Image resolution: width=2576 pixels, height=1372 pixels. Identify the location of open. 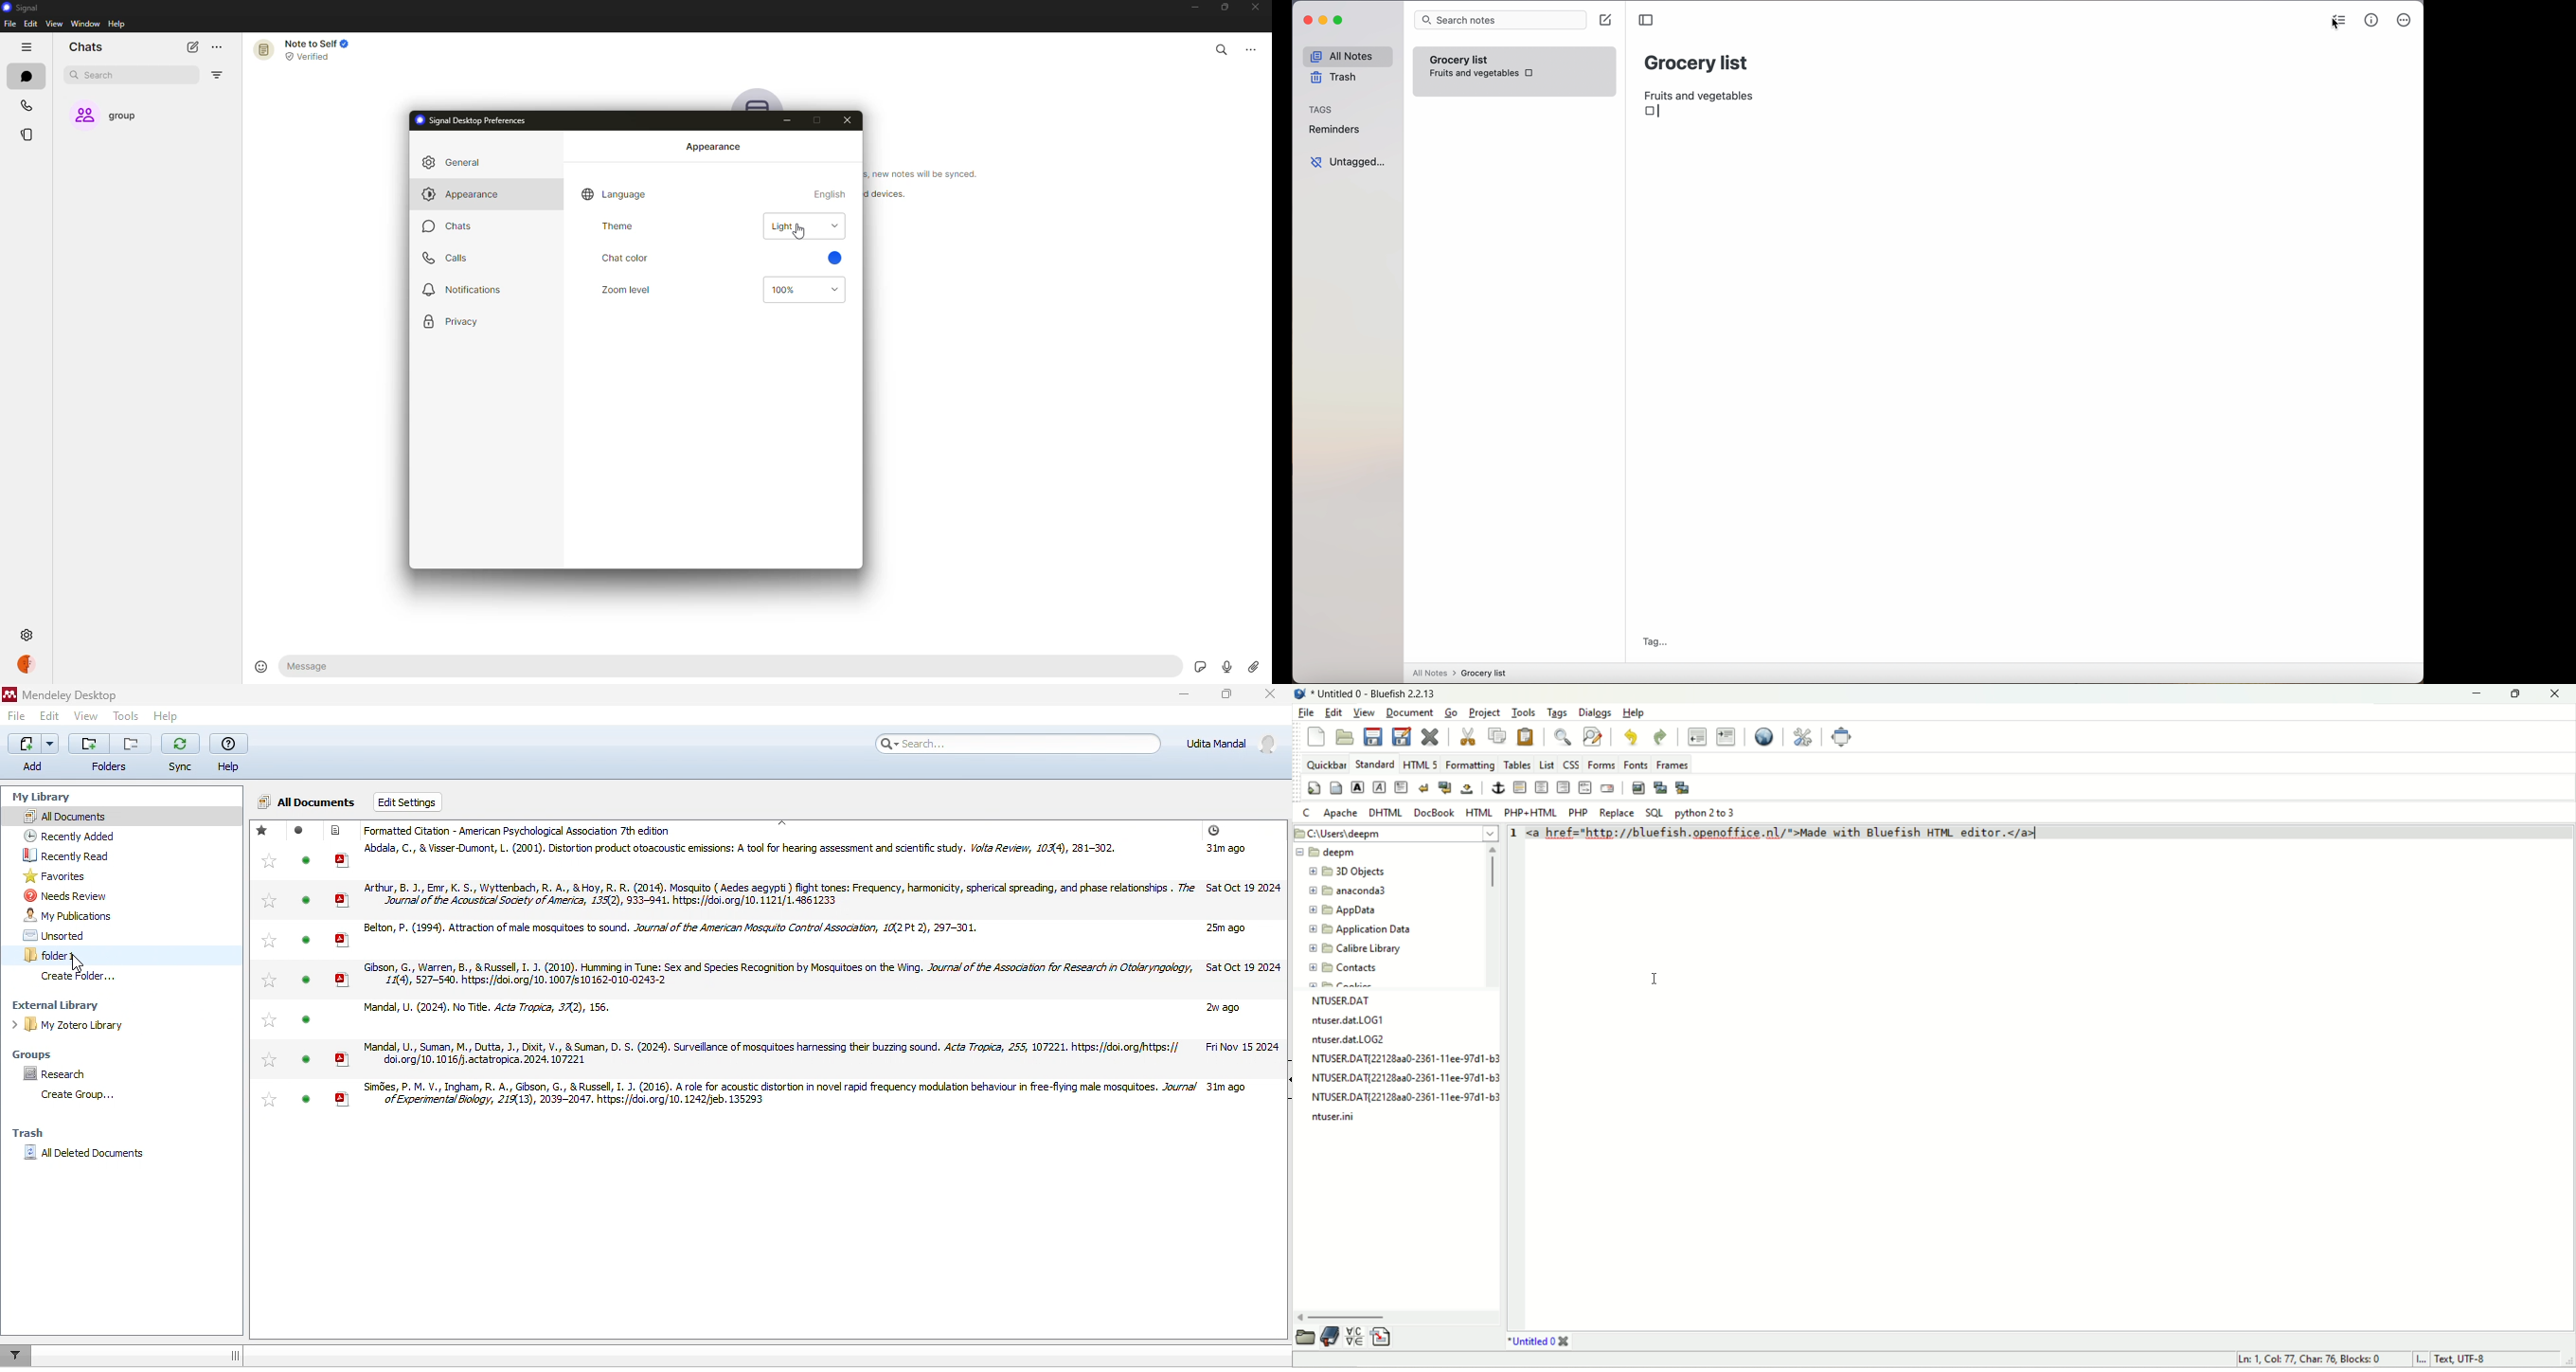
(1304, 1338).